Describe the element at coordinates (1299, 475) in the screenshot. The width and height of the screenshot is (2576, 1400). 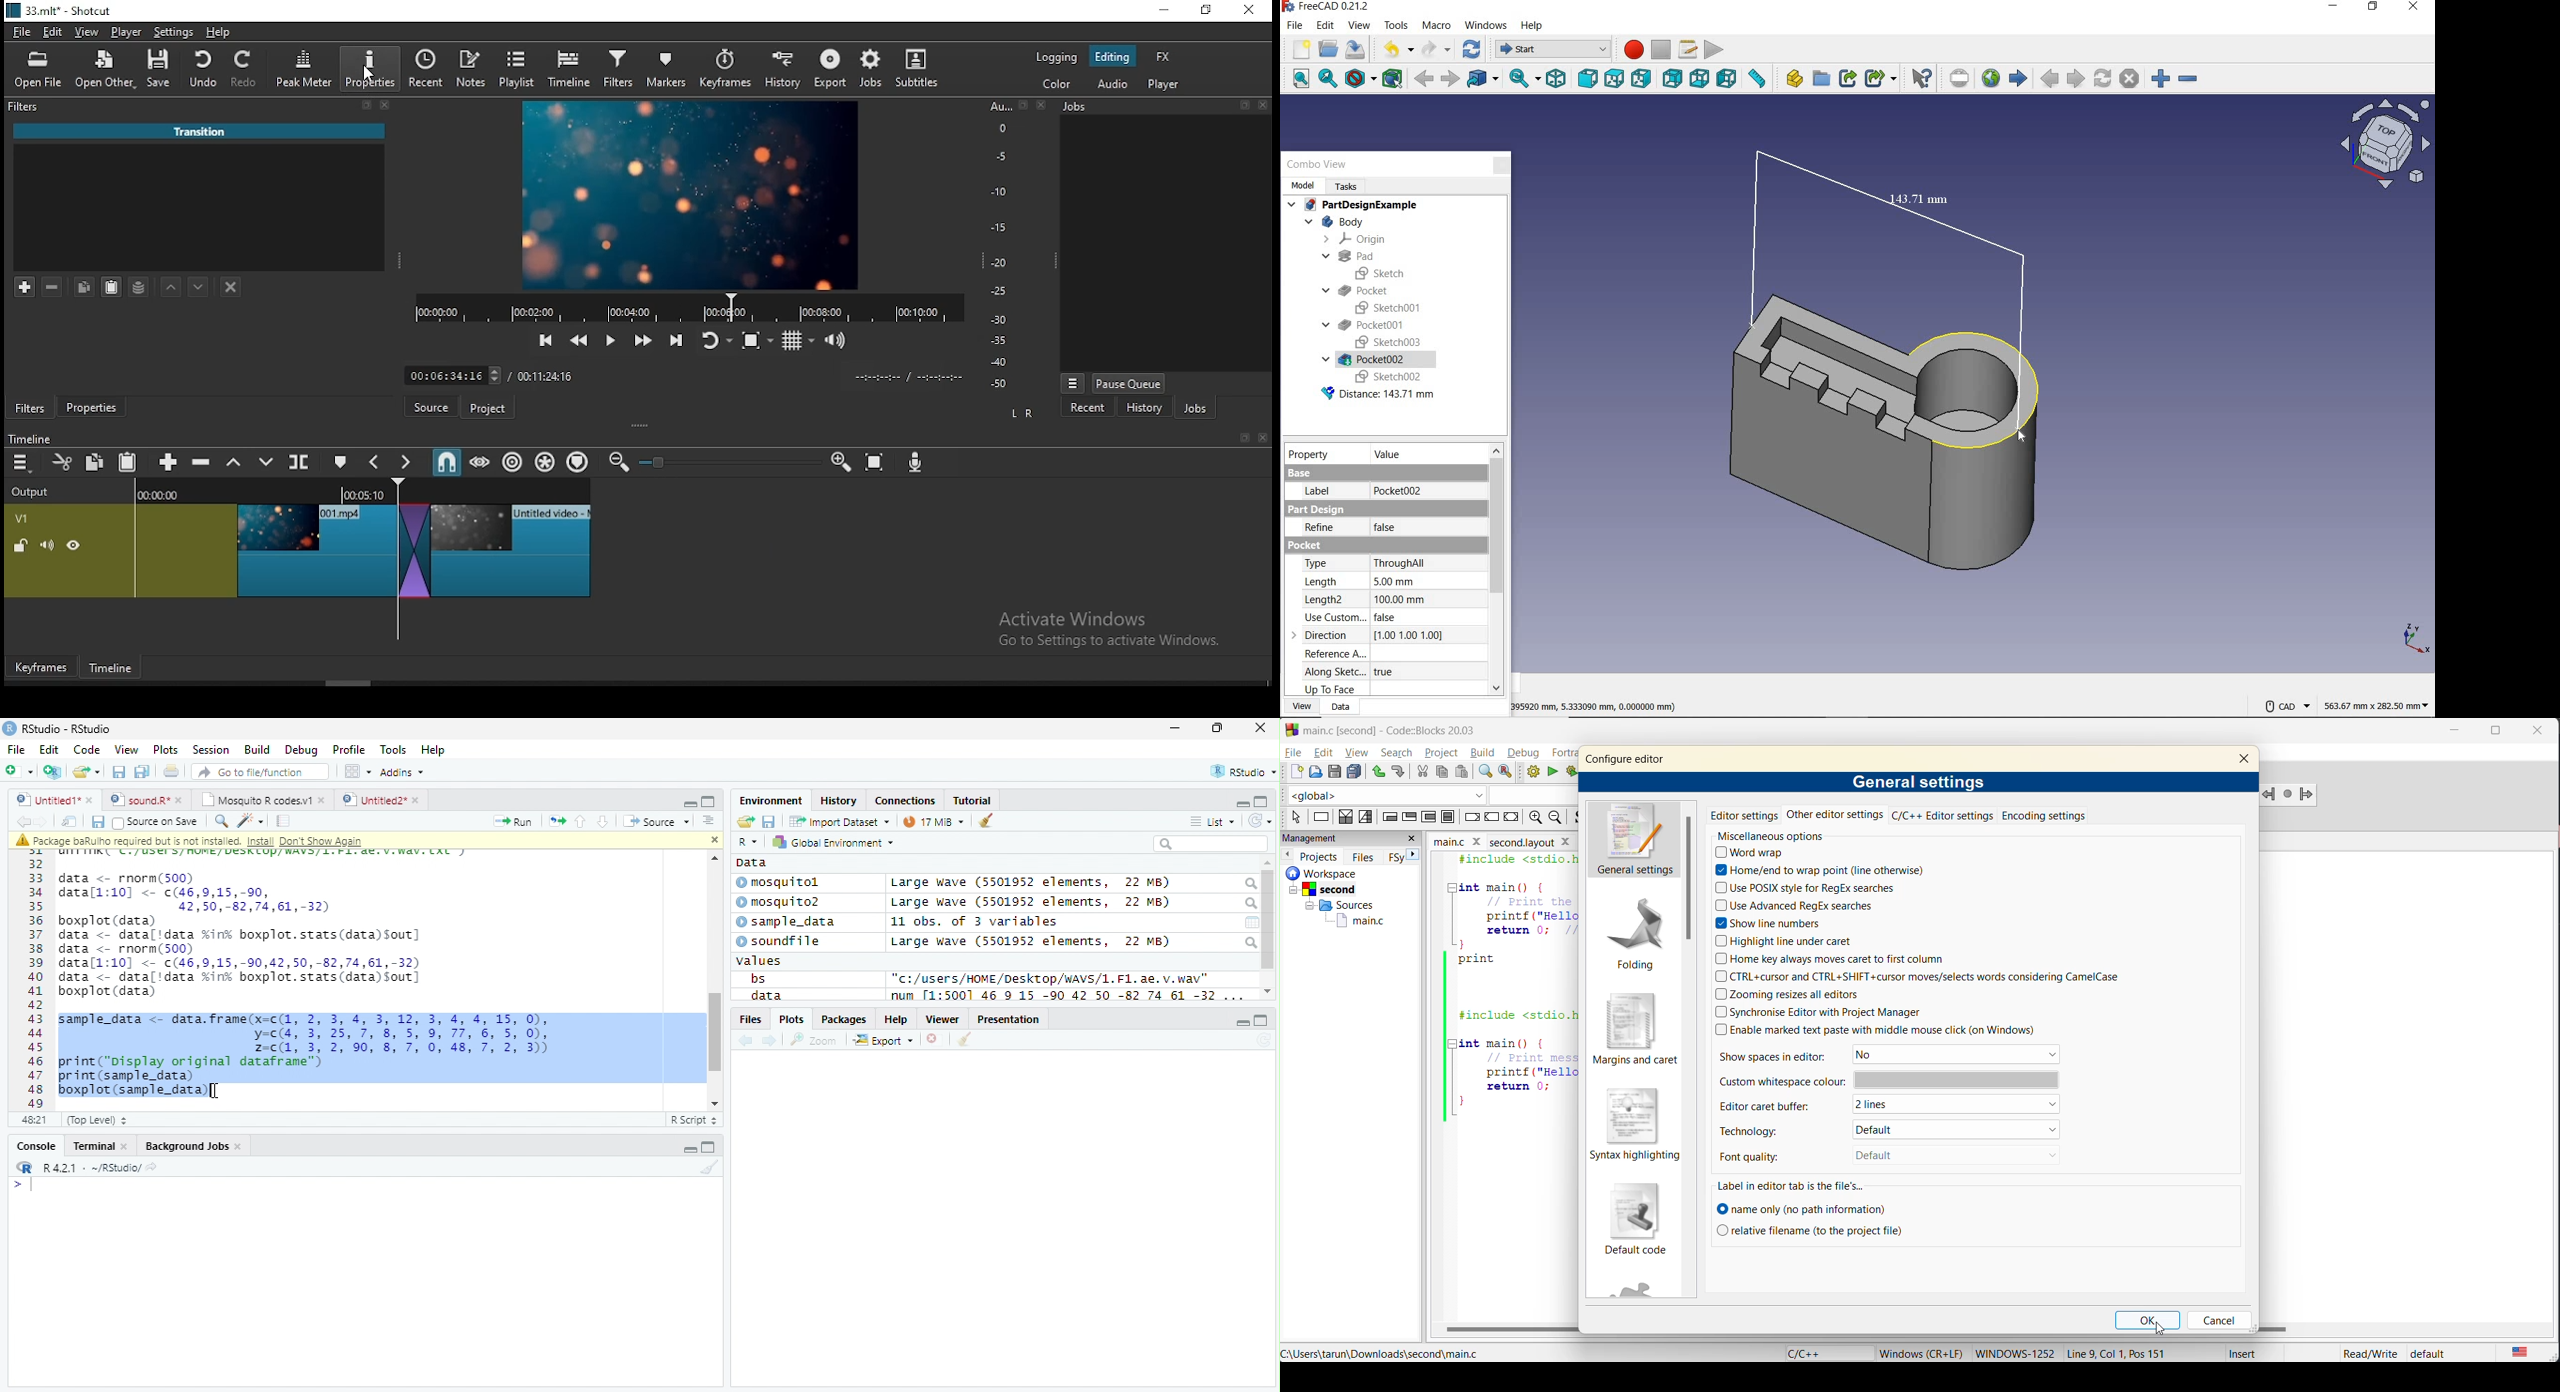
I see `base` at that location.